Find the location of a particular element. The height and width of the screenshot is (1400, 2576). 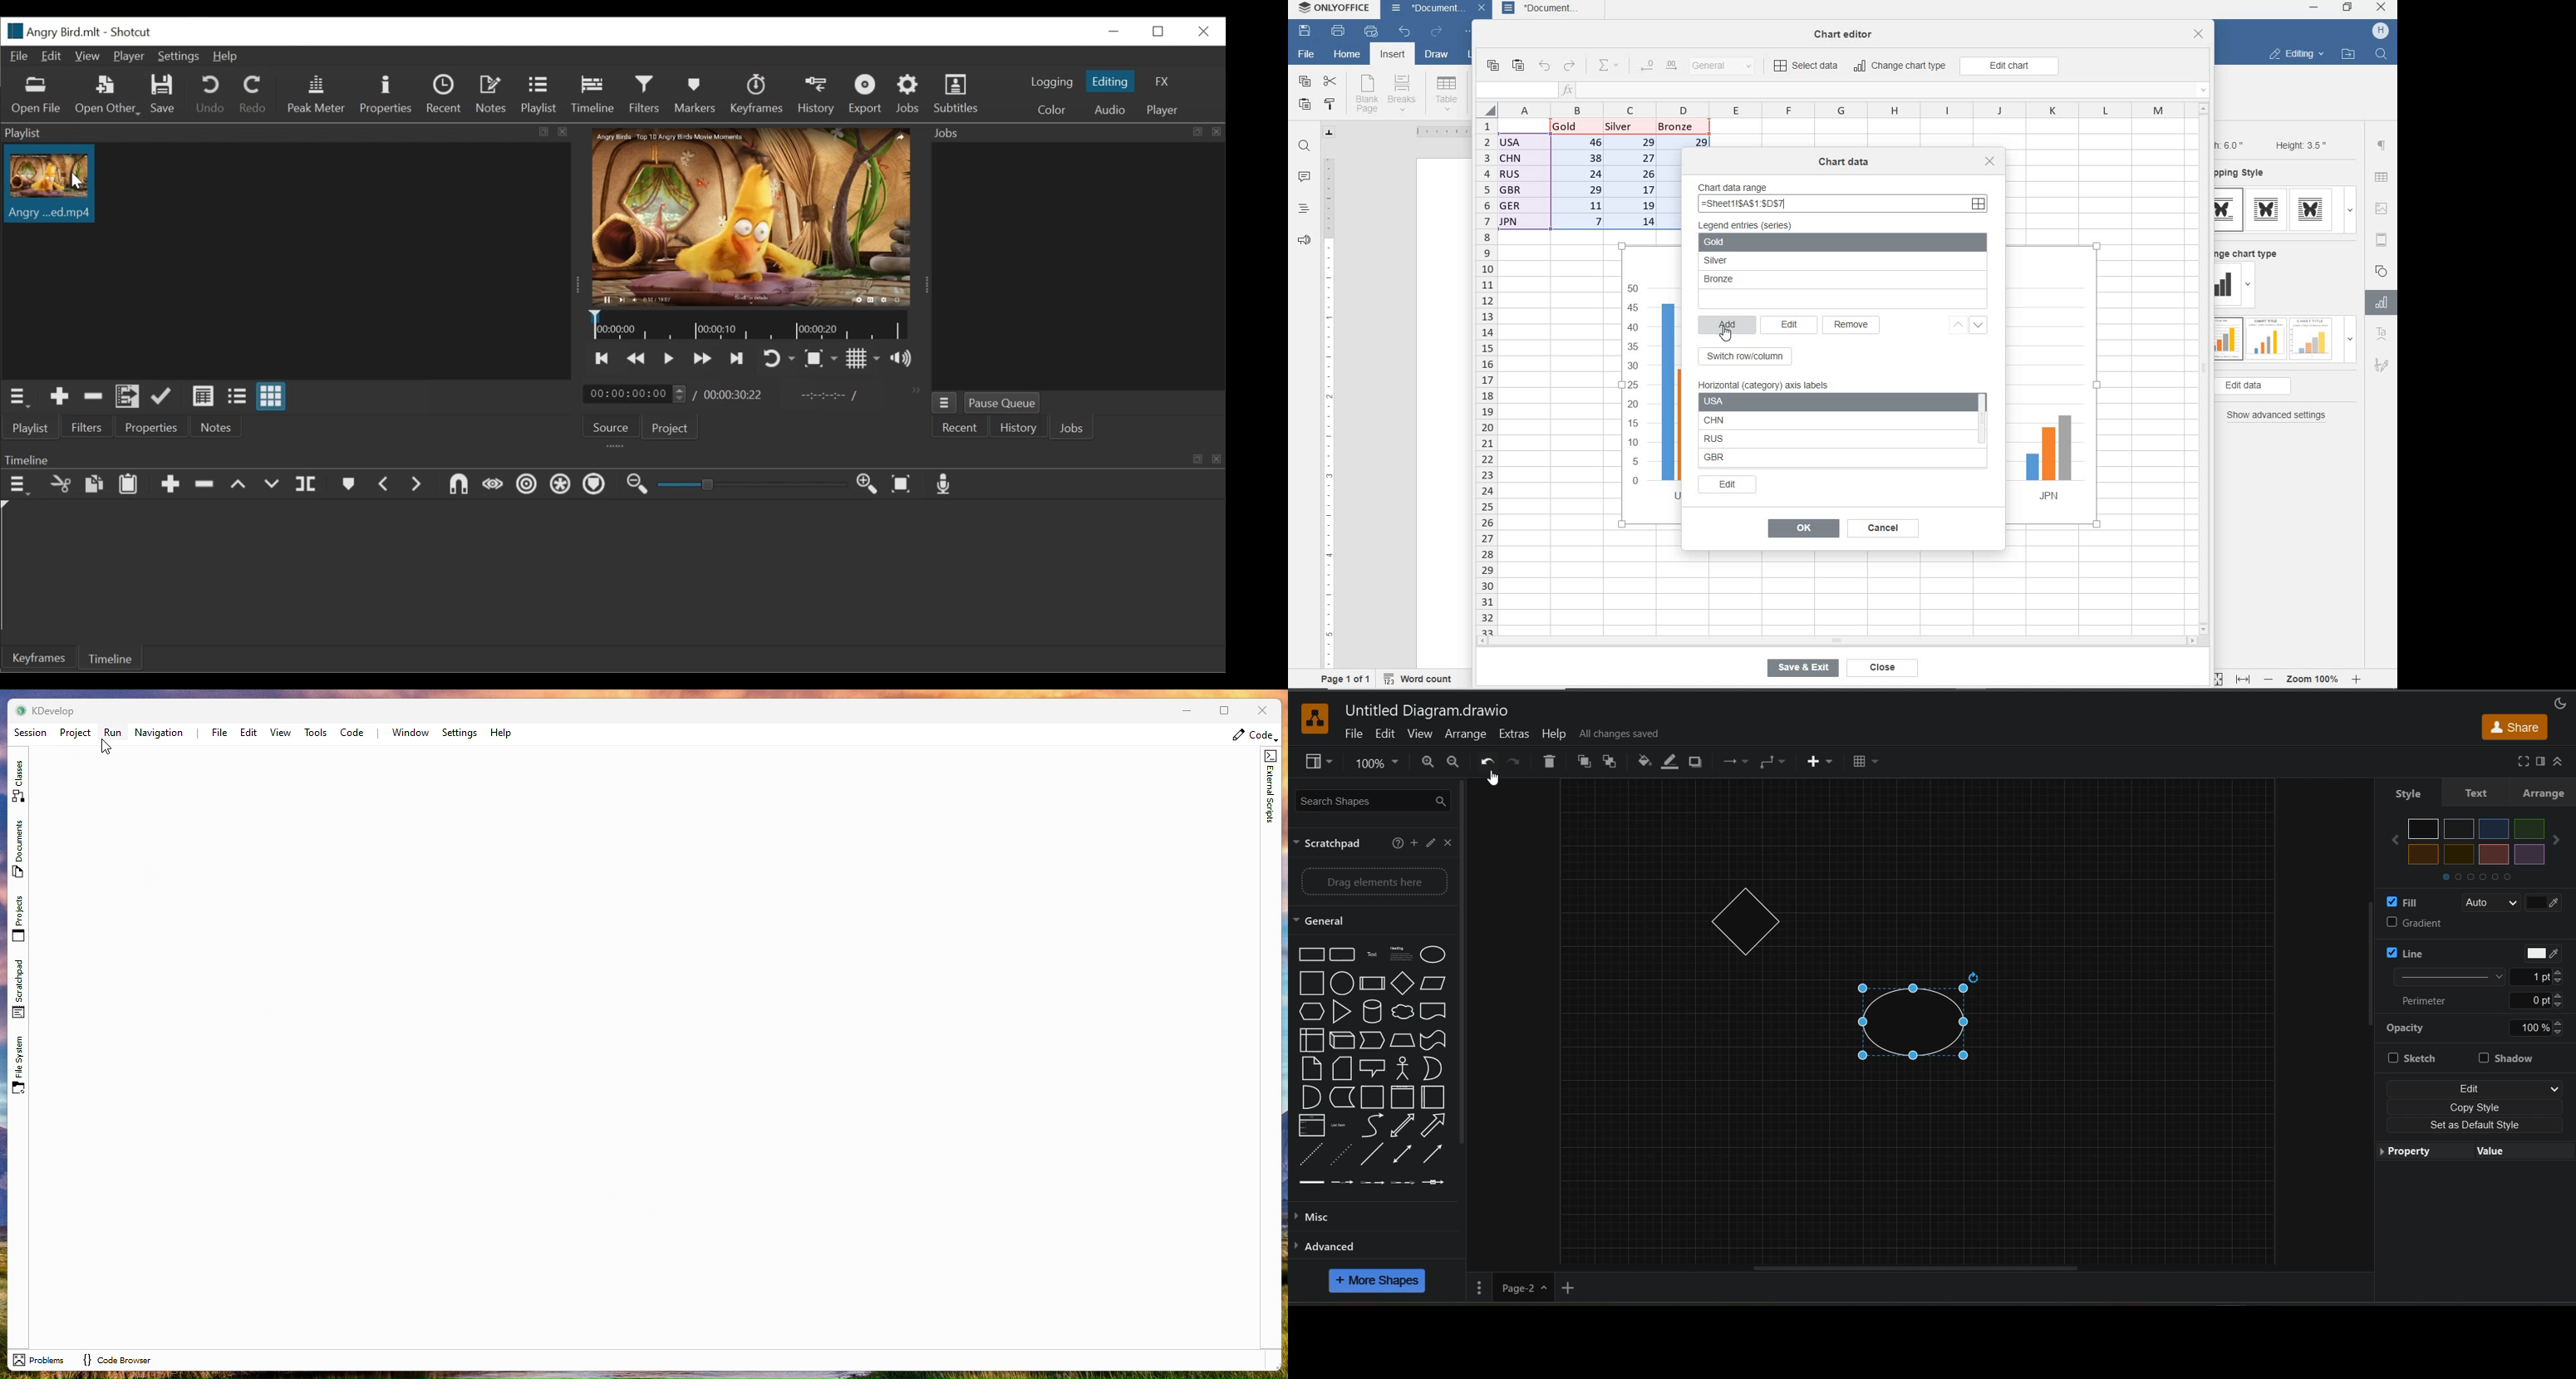

line color is located at coordinates (1669, 763).